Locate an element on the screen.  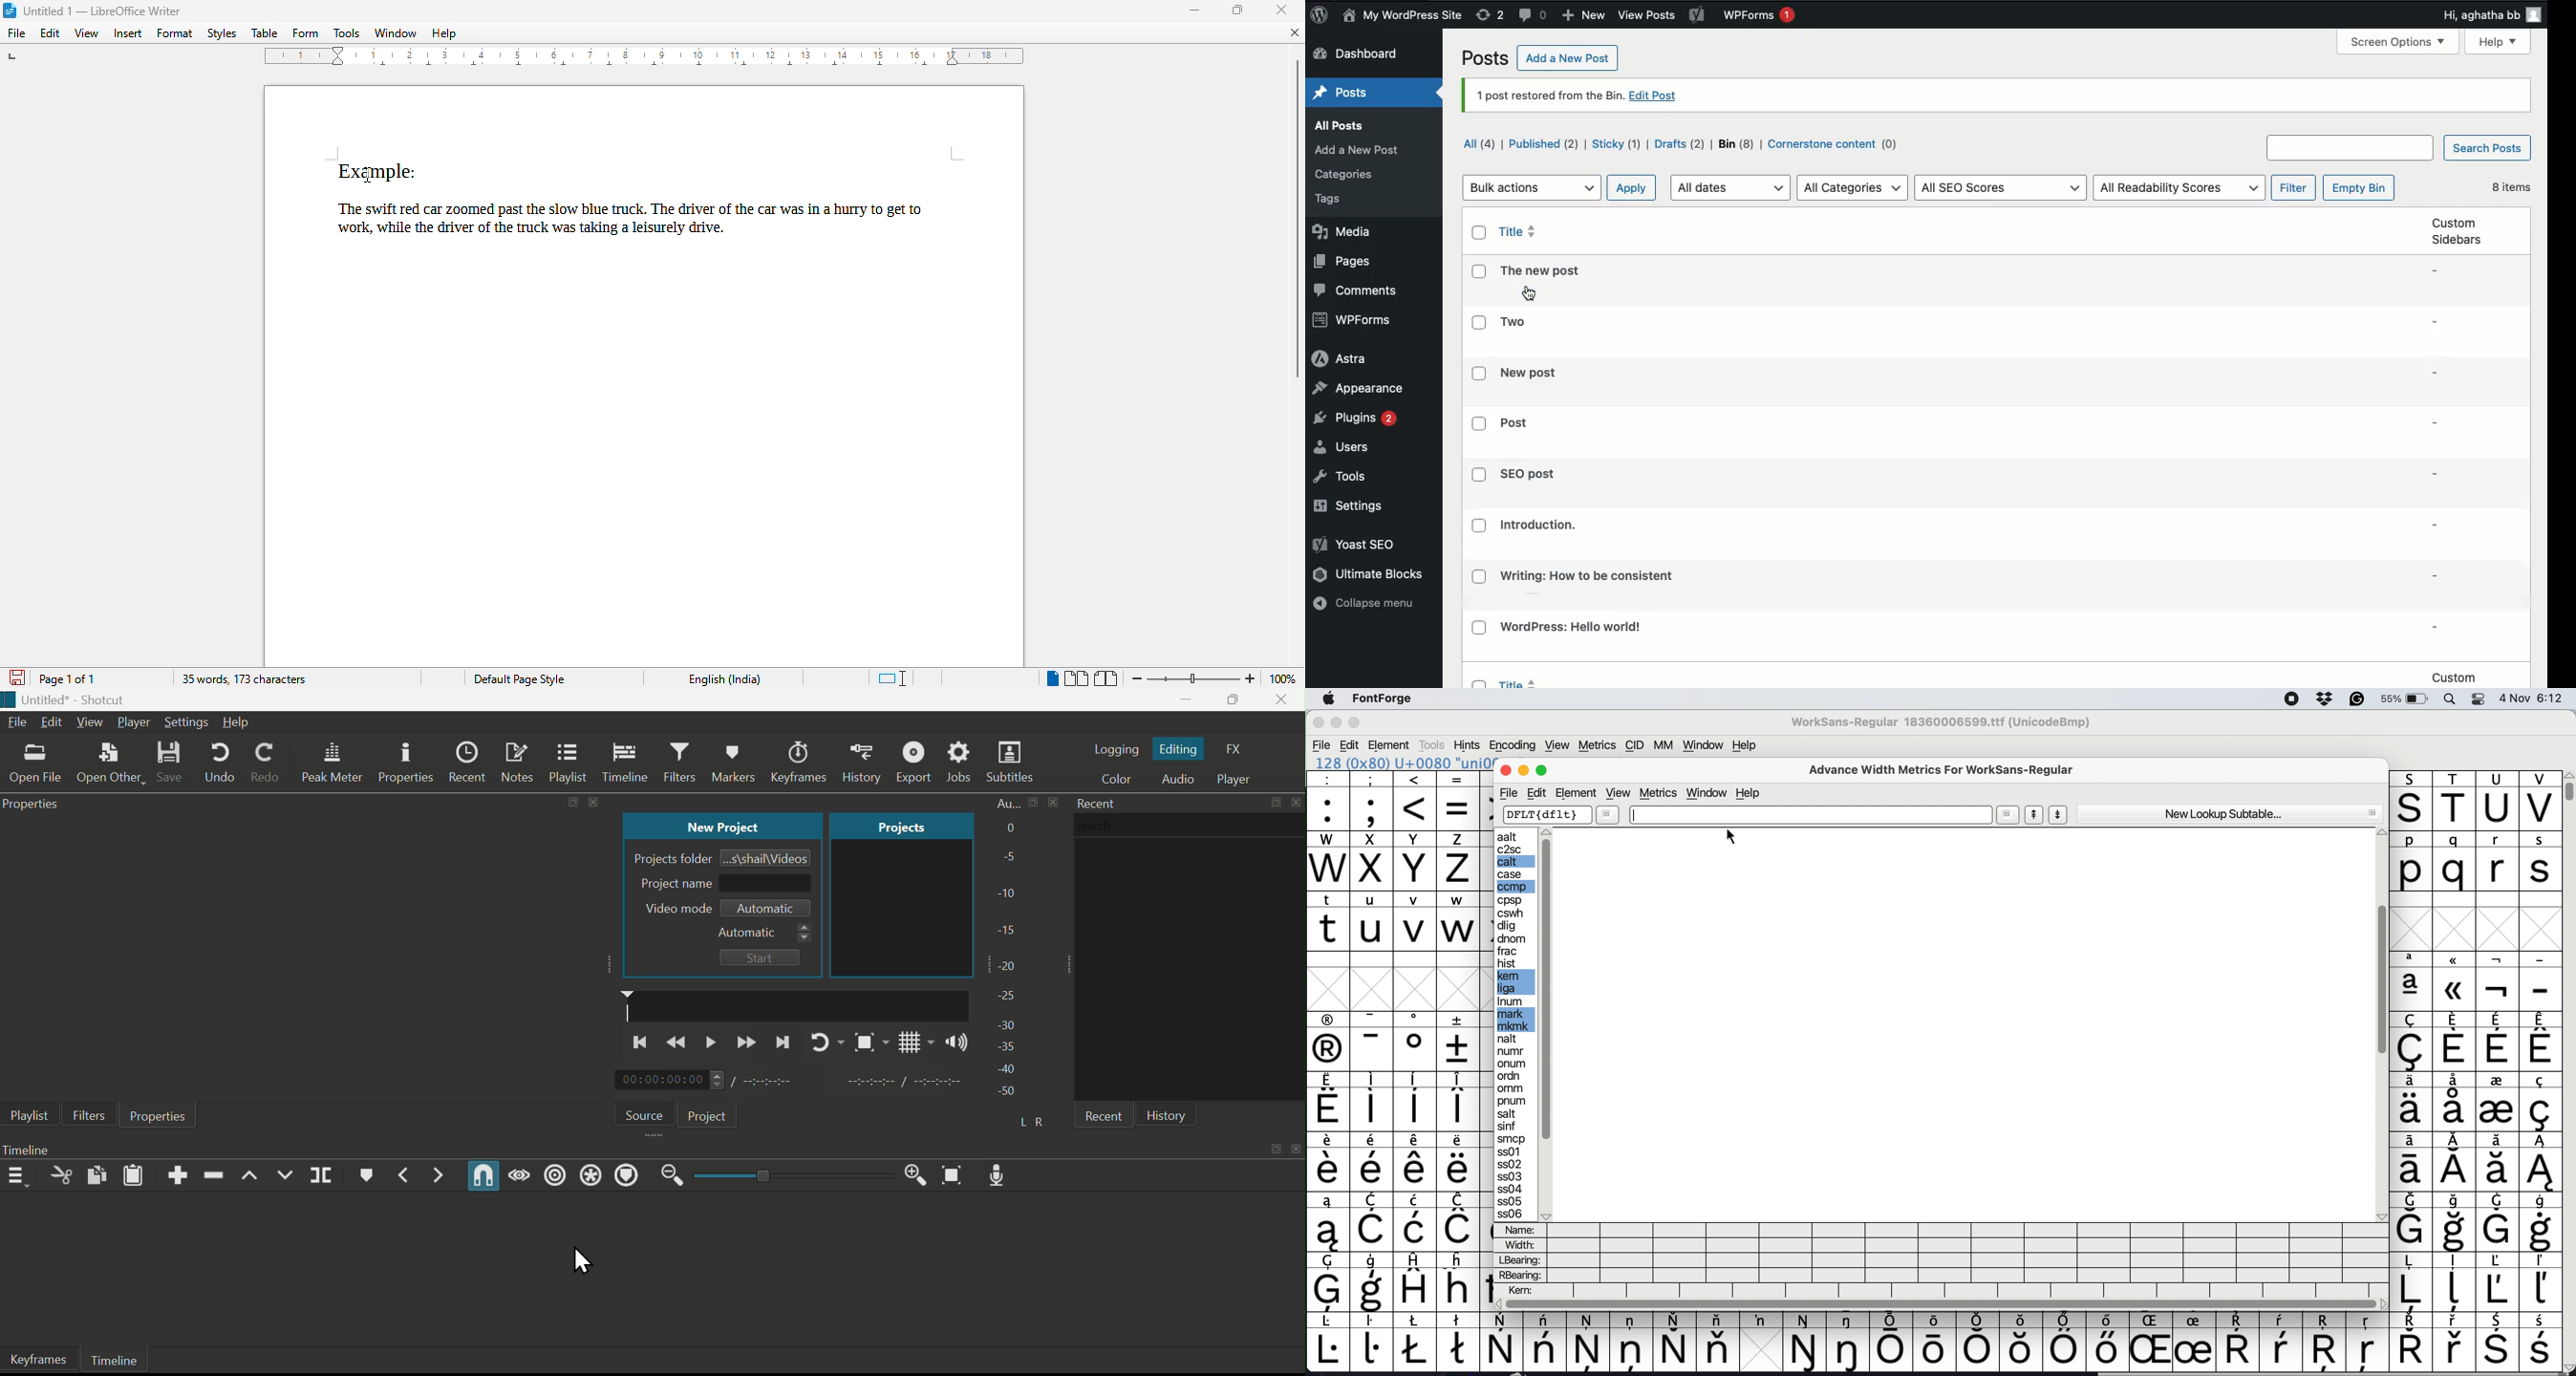
Previous Marker is located at coordinates (407, 1174).